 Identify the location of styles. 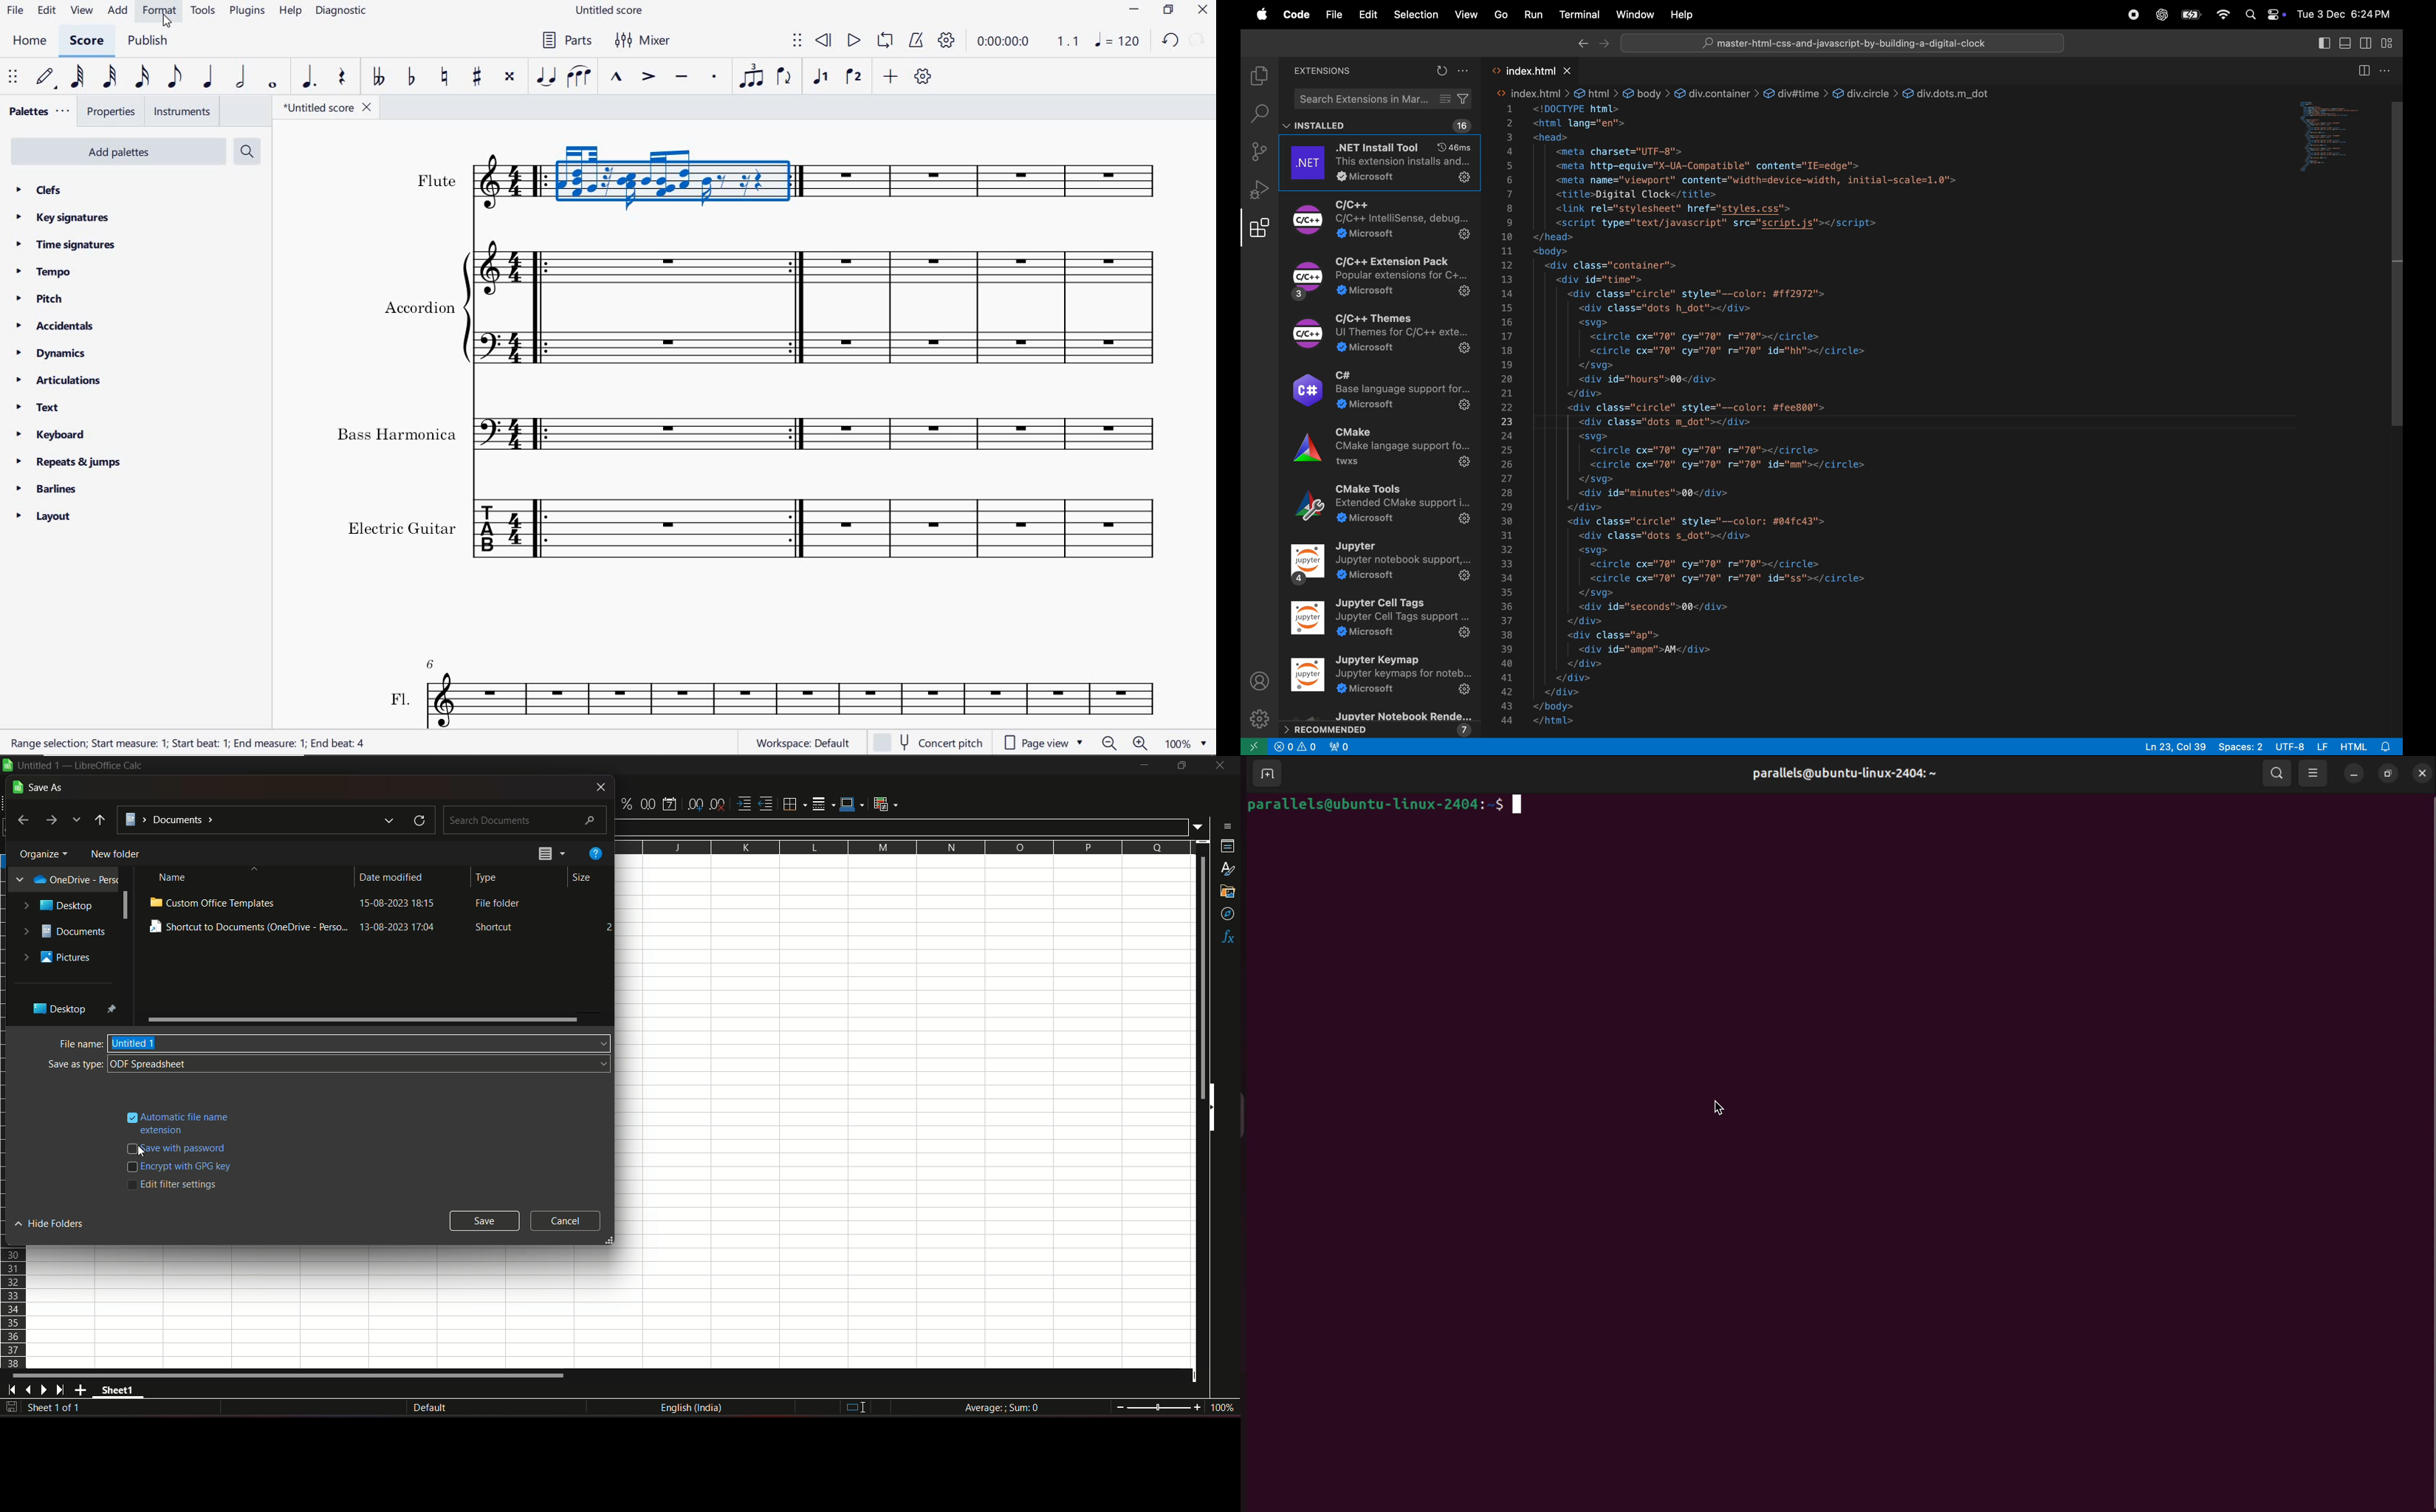
(1228, 870).